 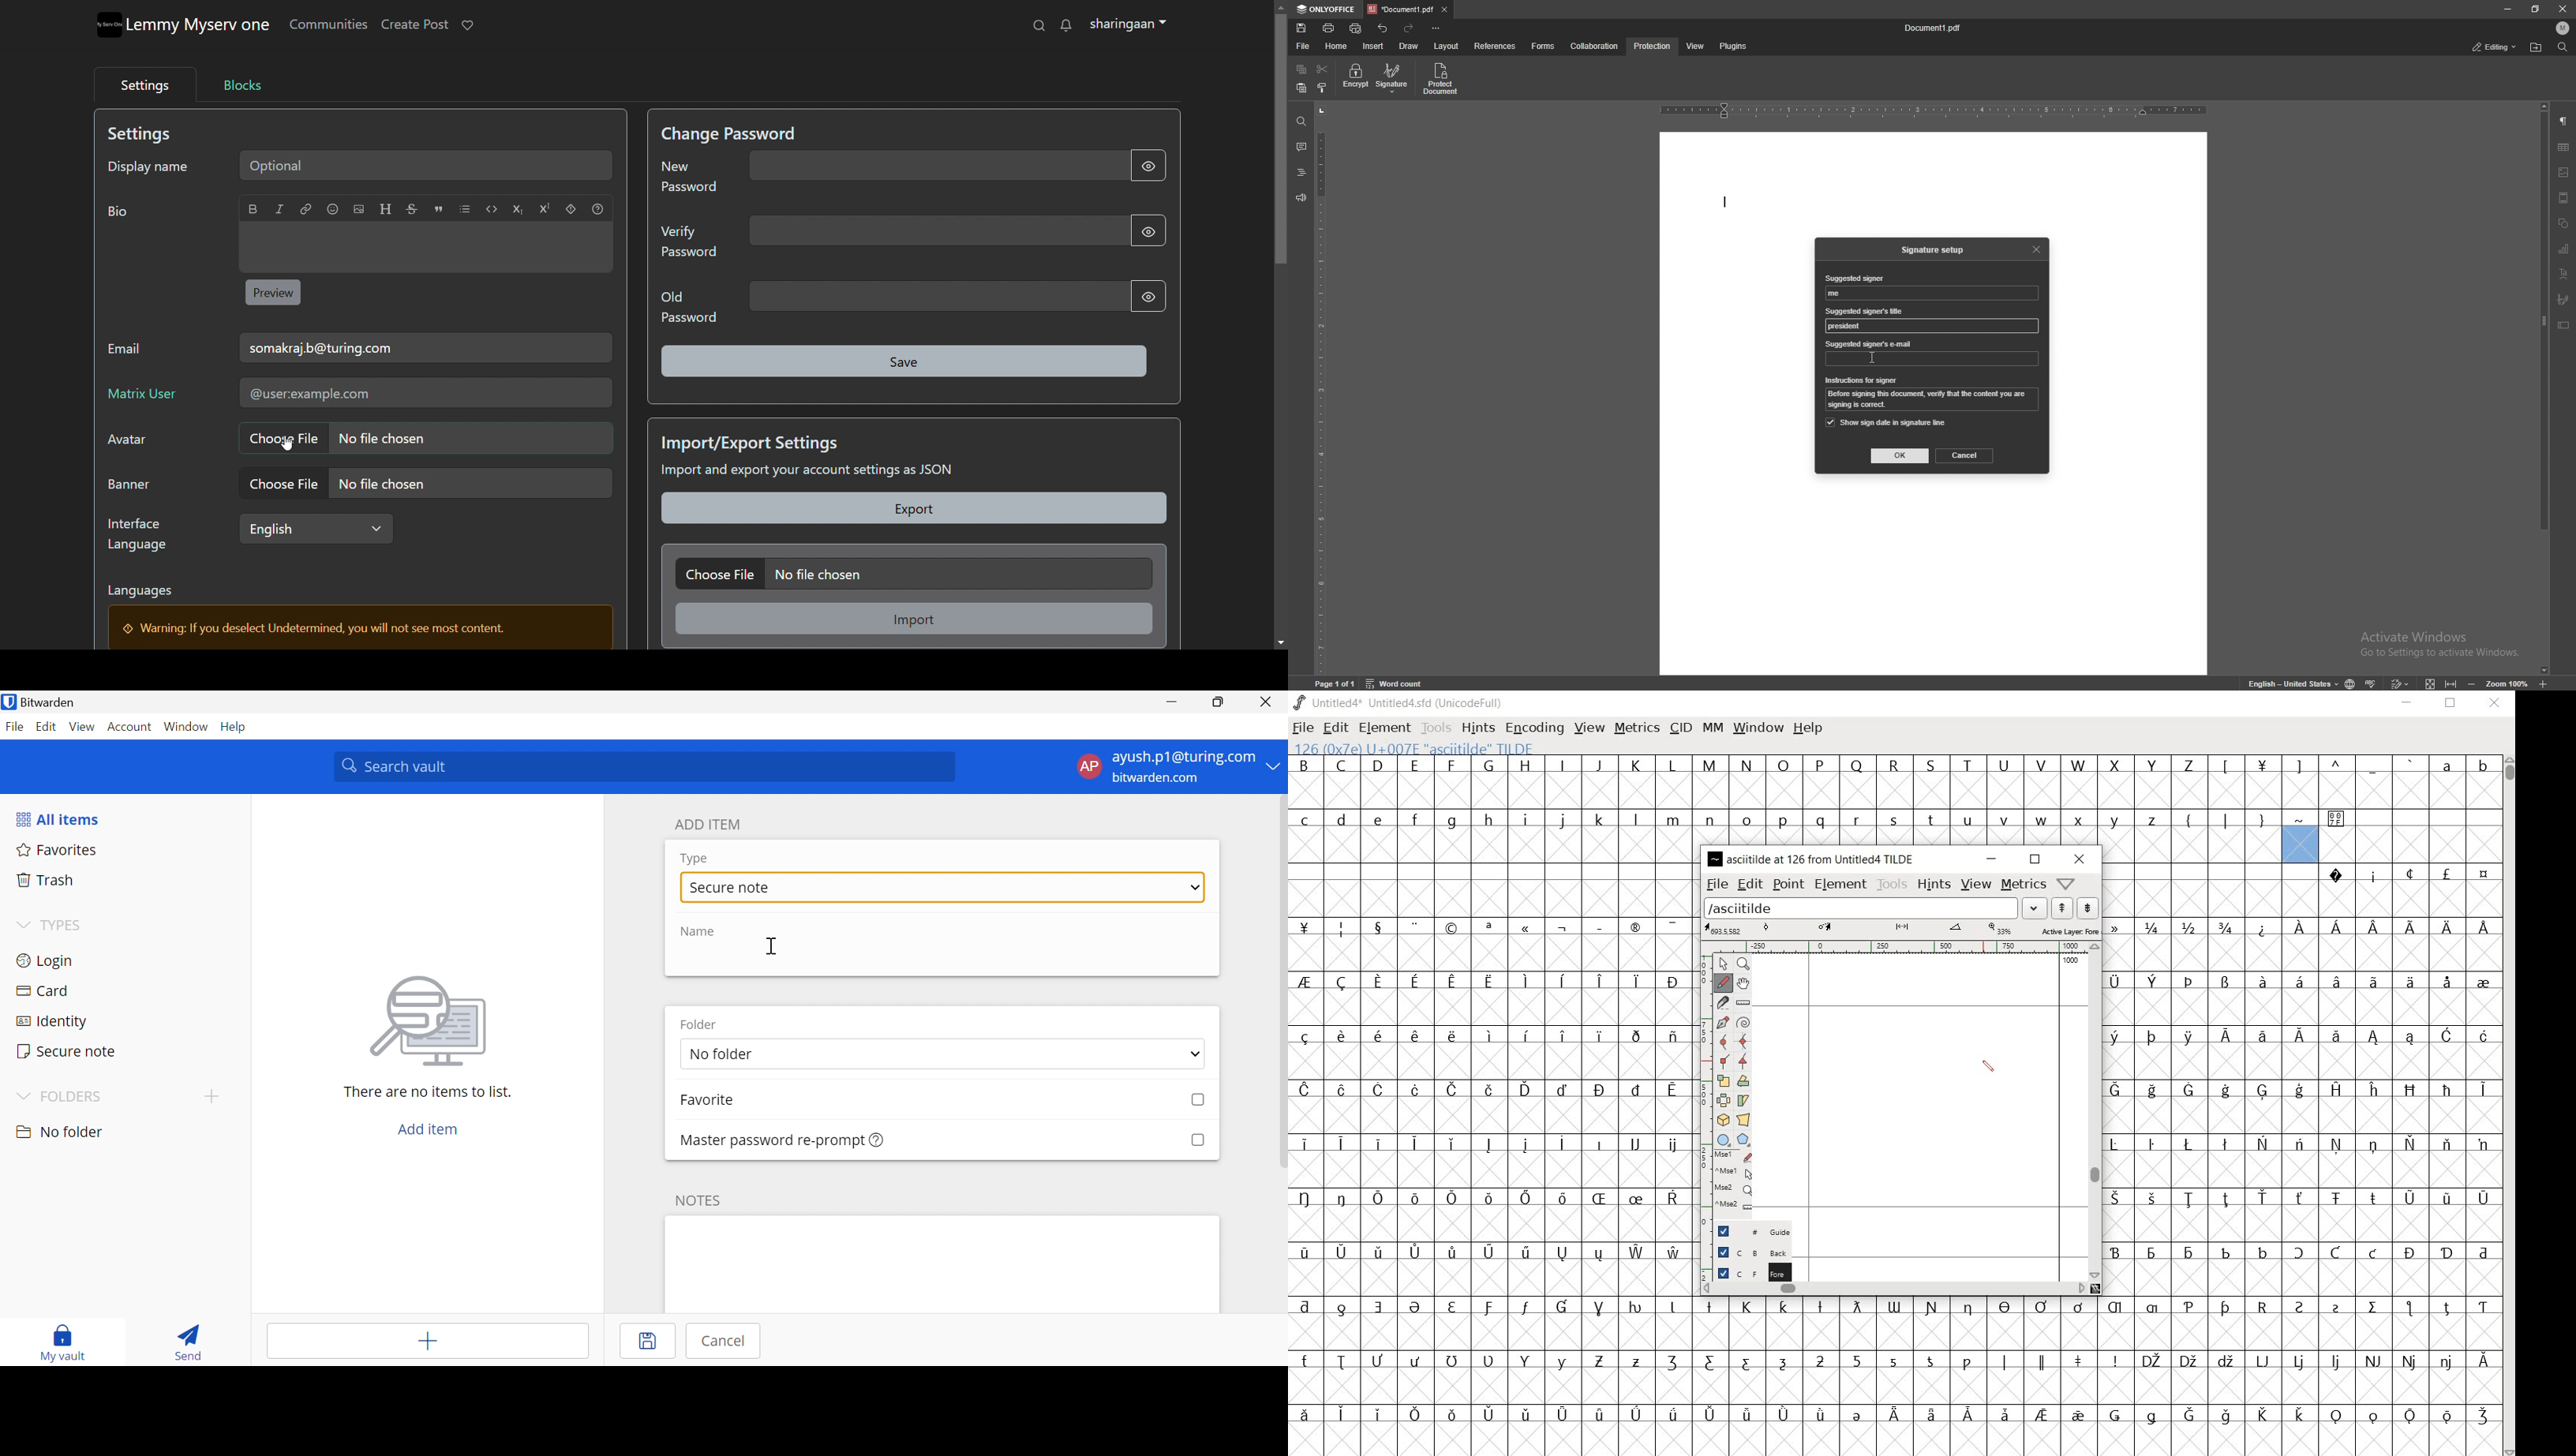 I want to click on encrypt, so click(x=1355, y=77).